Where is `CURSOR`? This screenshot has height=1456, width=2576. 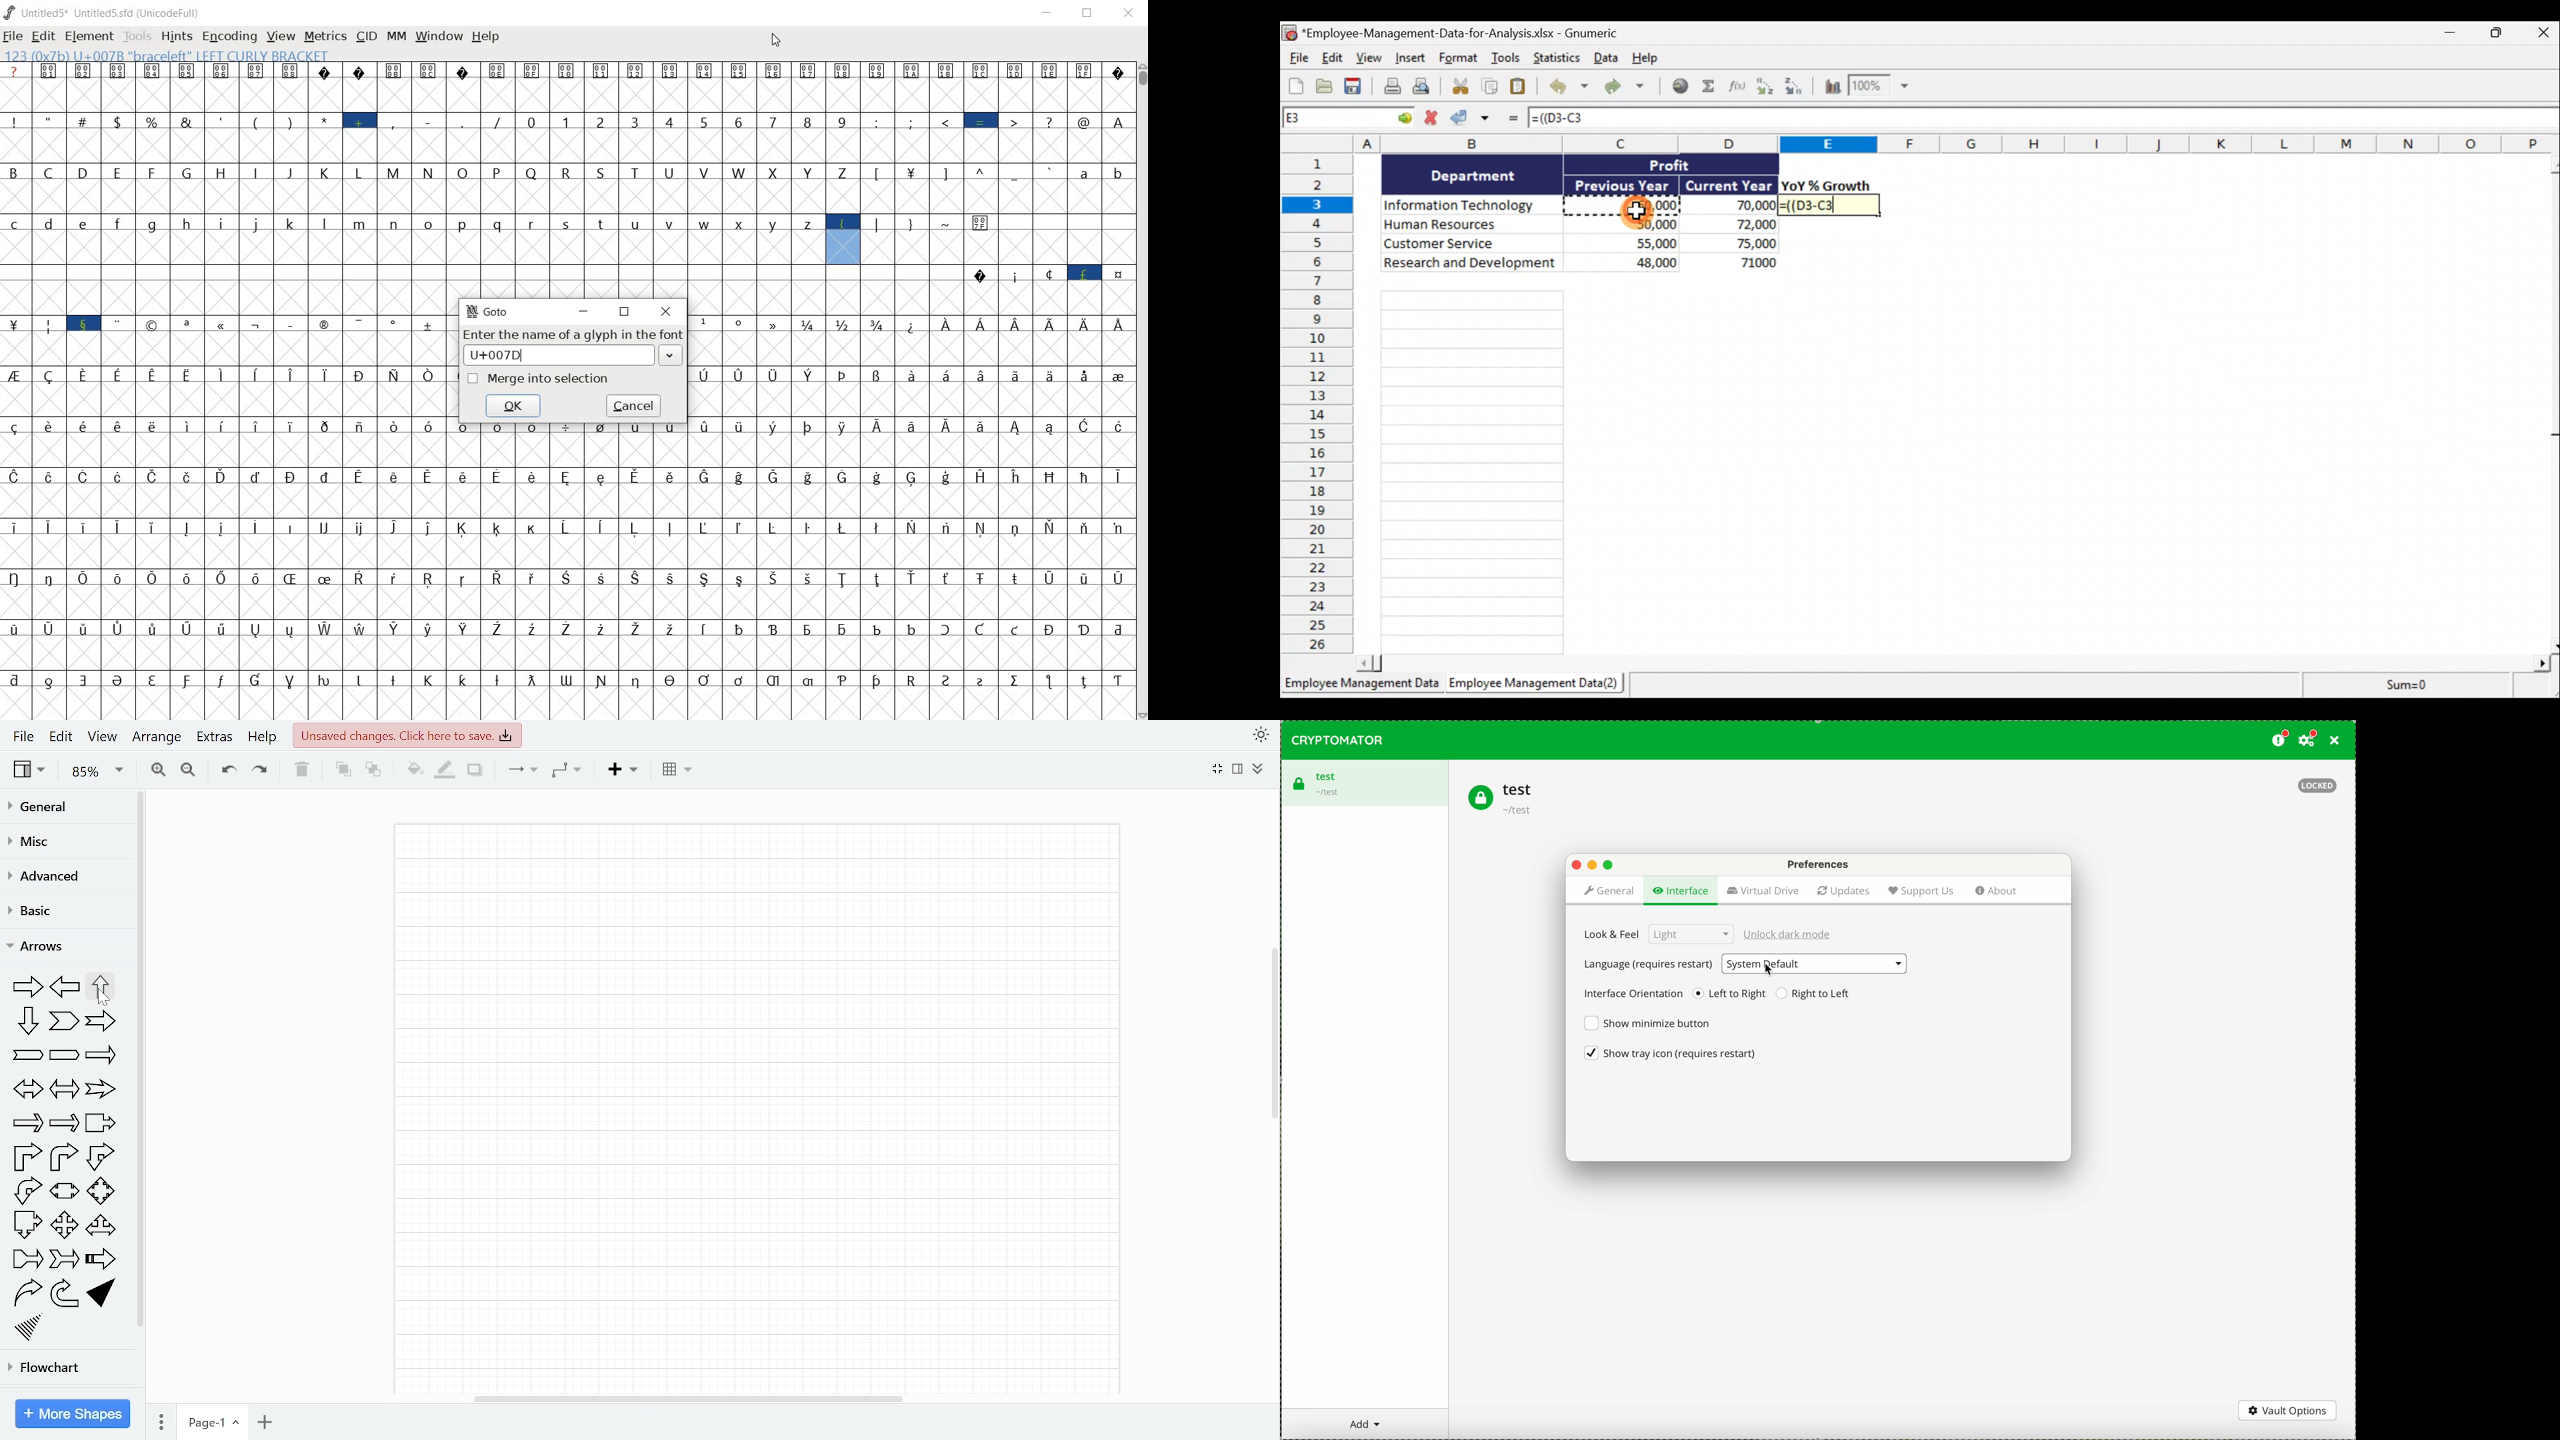
CURSOR is located at coordinates (776, 40).